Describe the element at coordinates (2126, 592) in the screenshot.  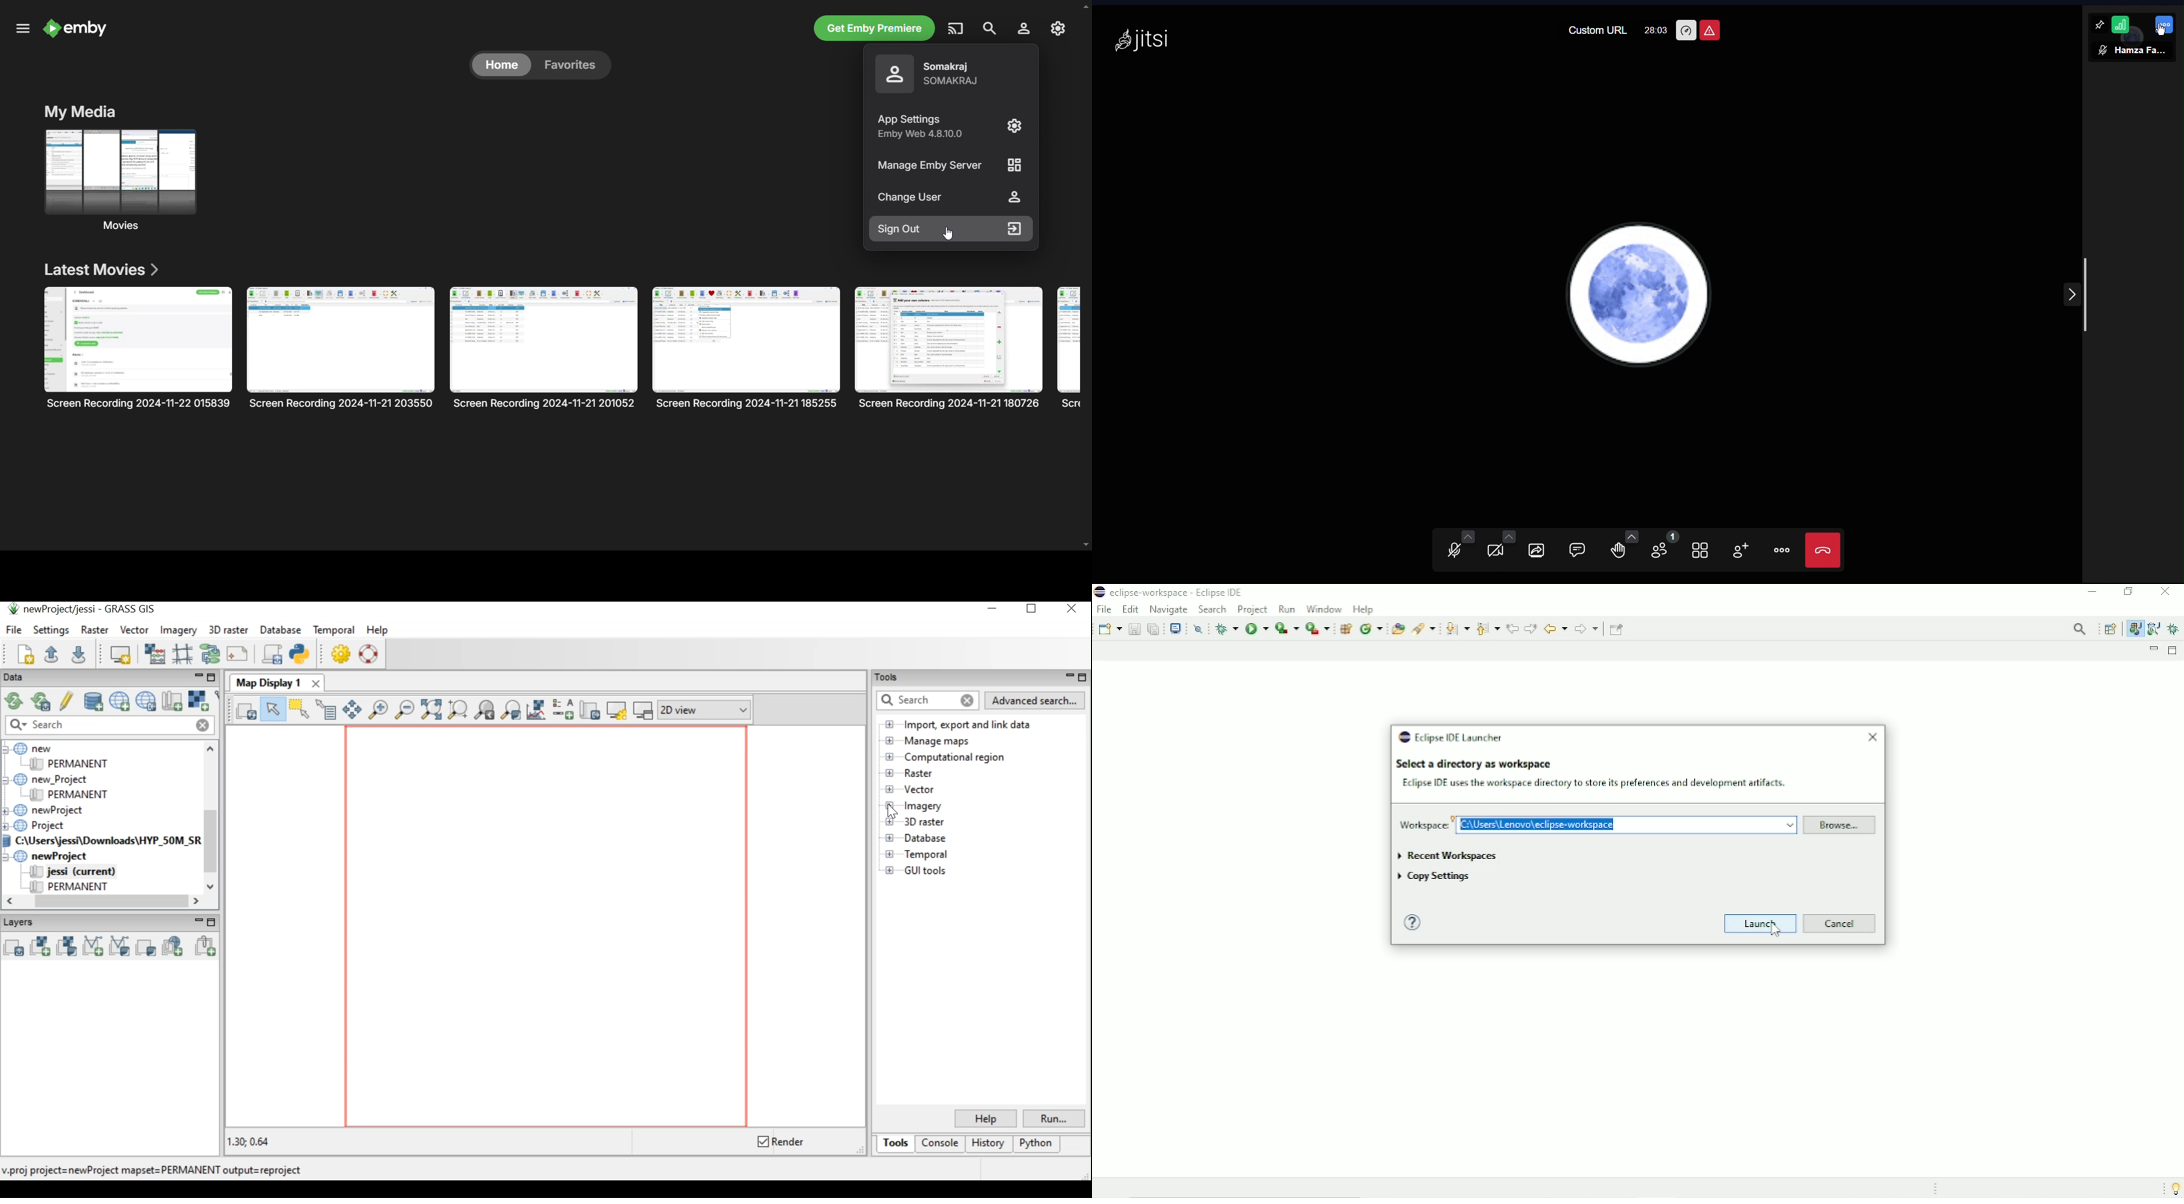
I see `Restore down` at that location.